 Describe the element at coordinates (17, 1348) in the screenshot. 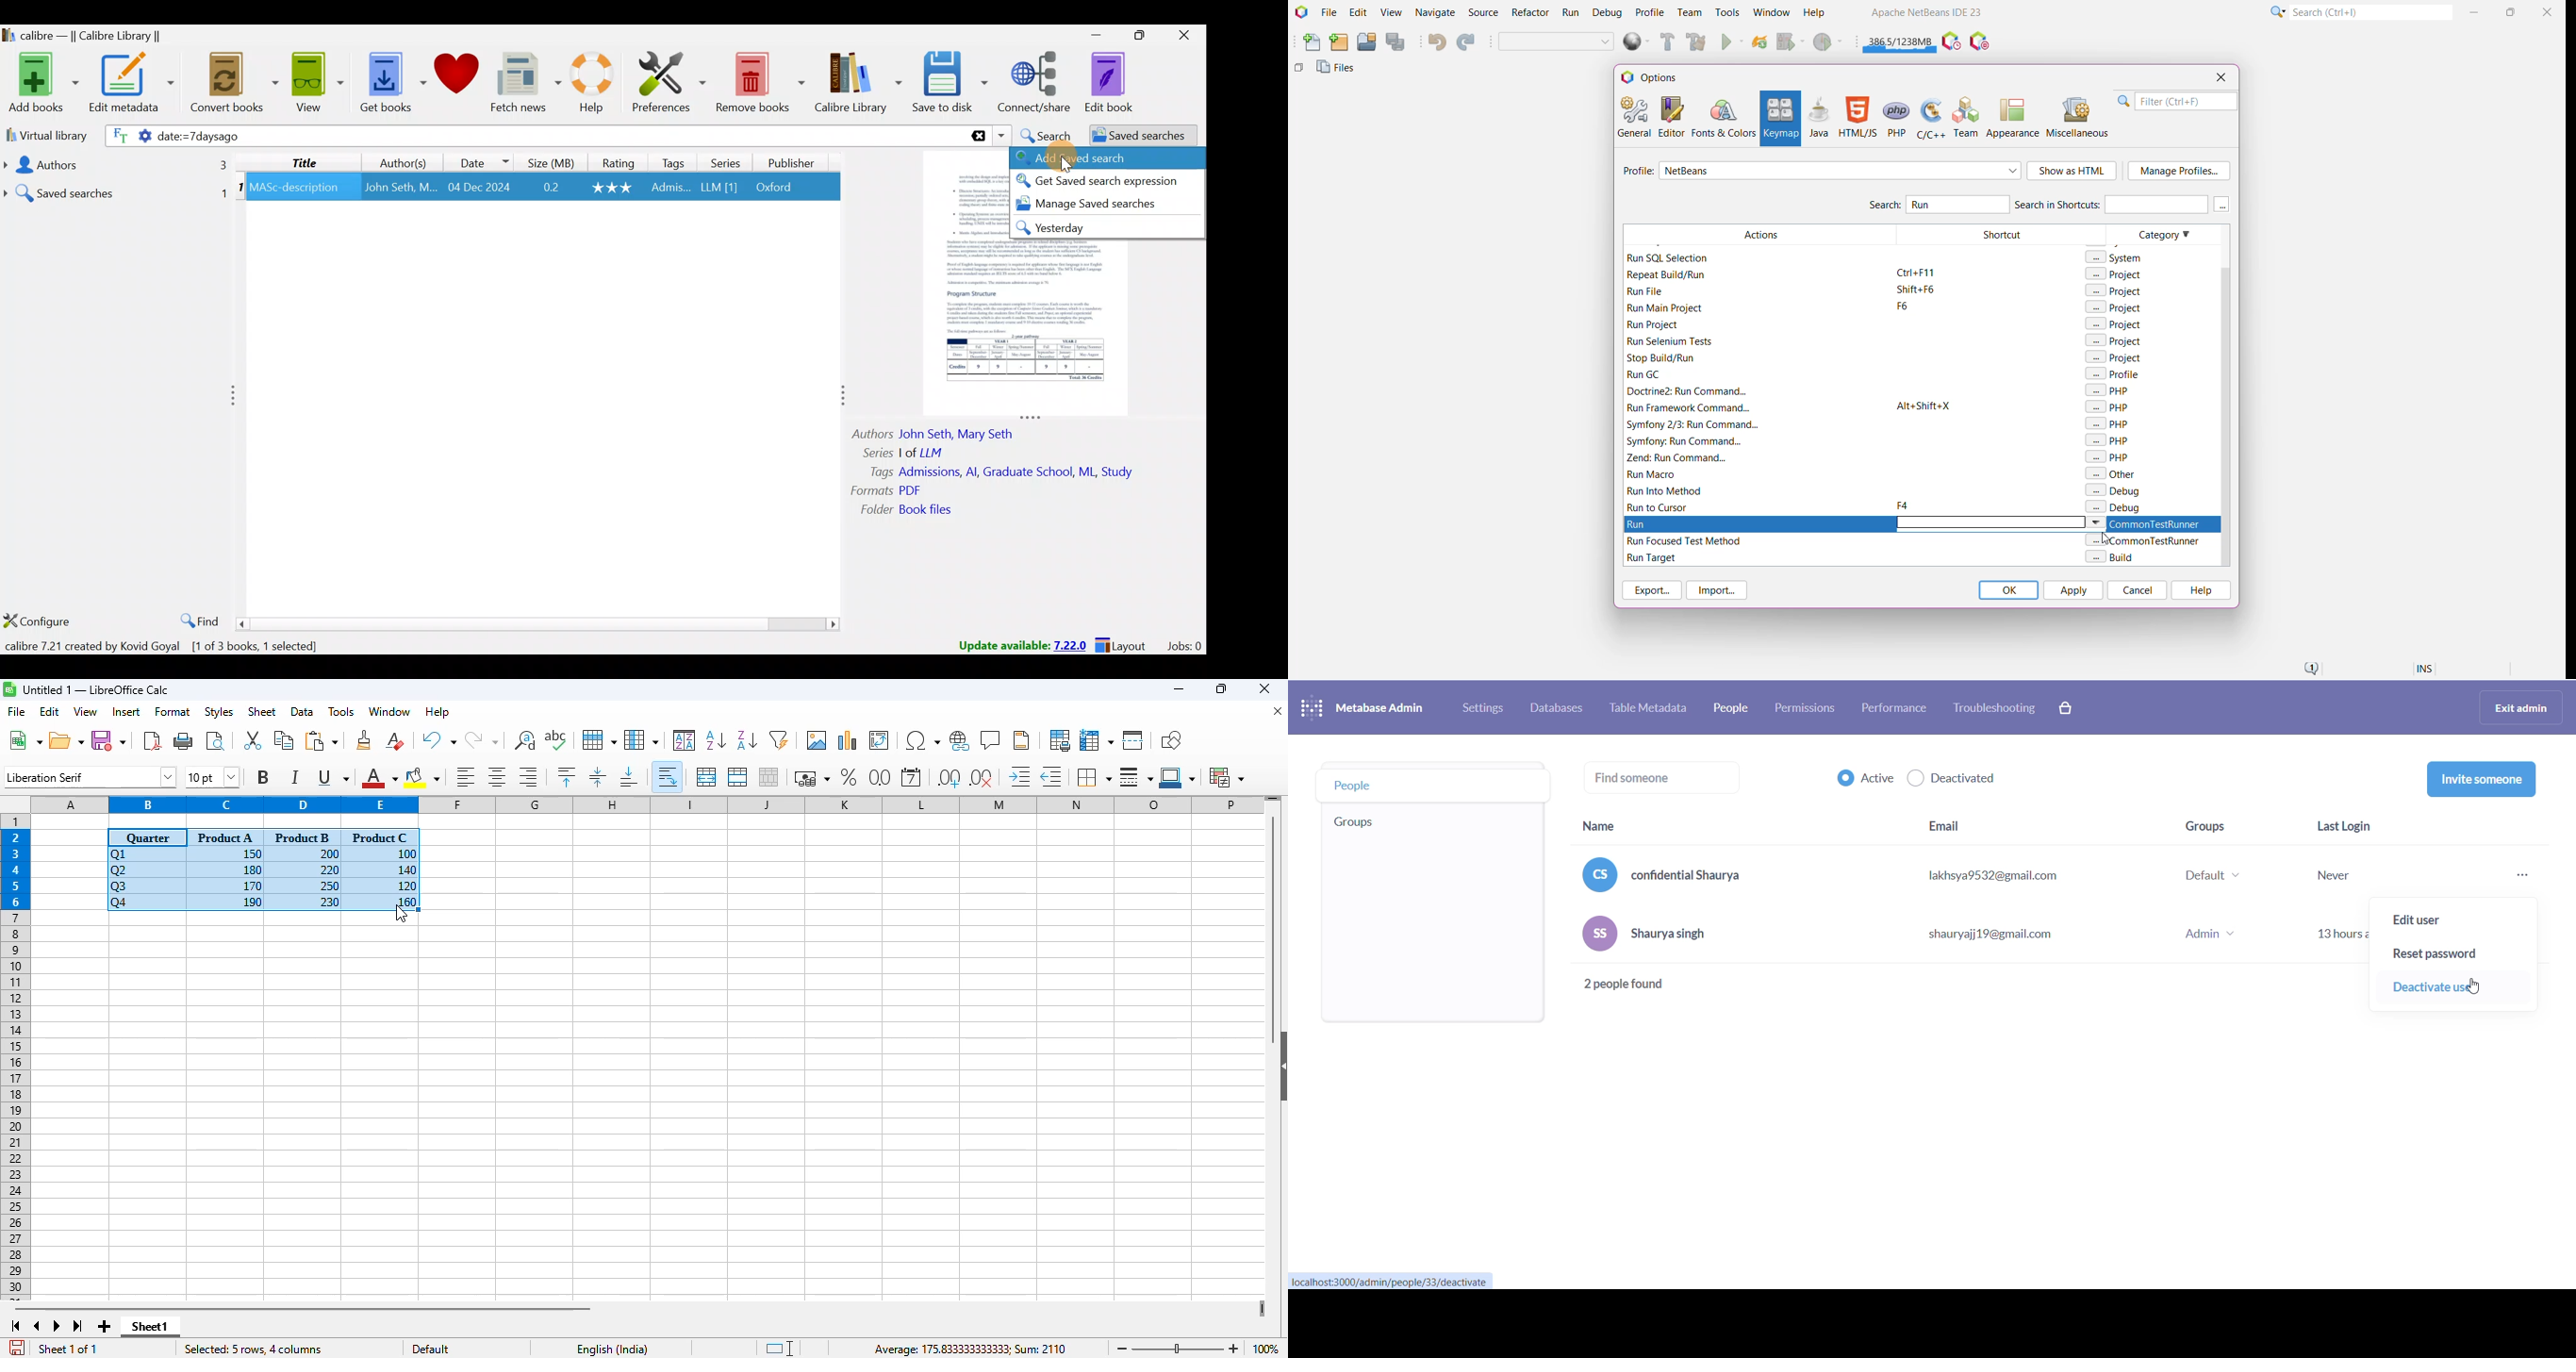

I see `click to save the document` at that location.